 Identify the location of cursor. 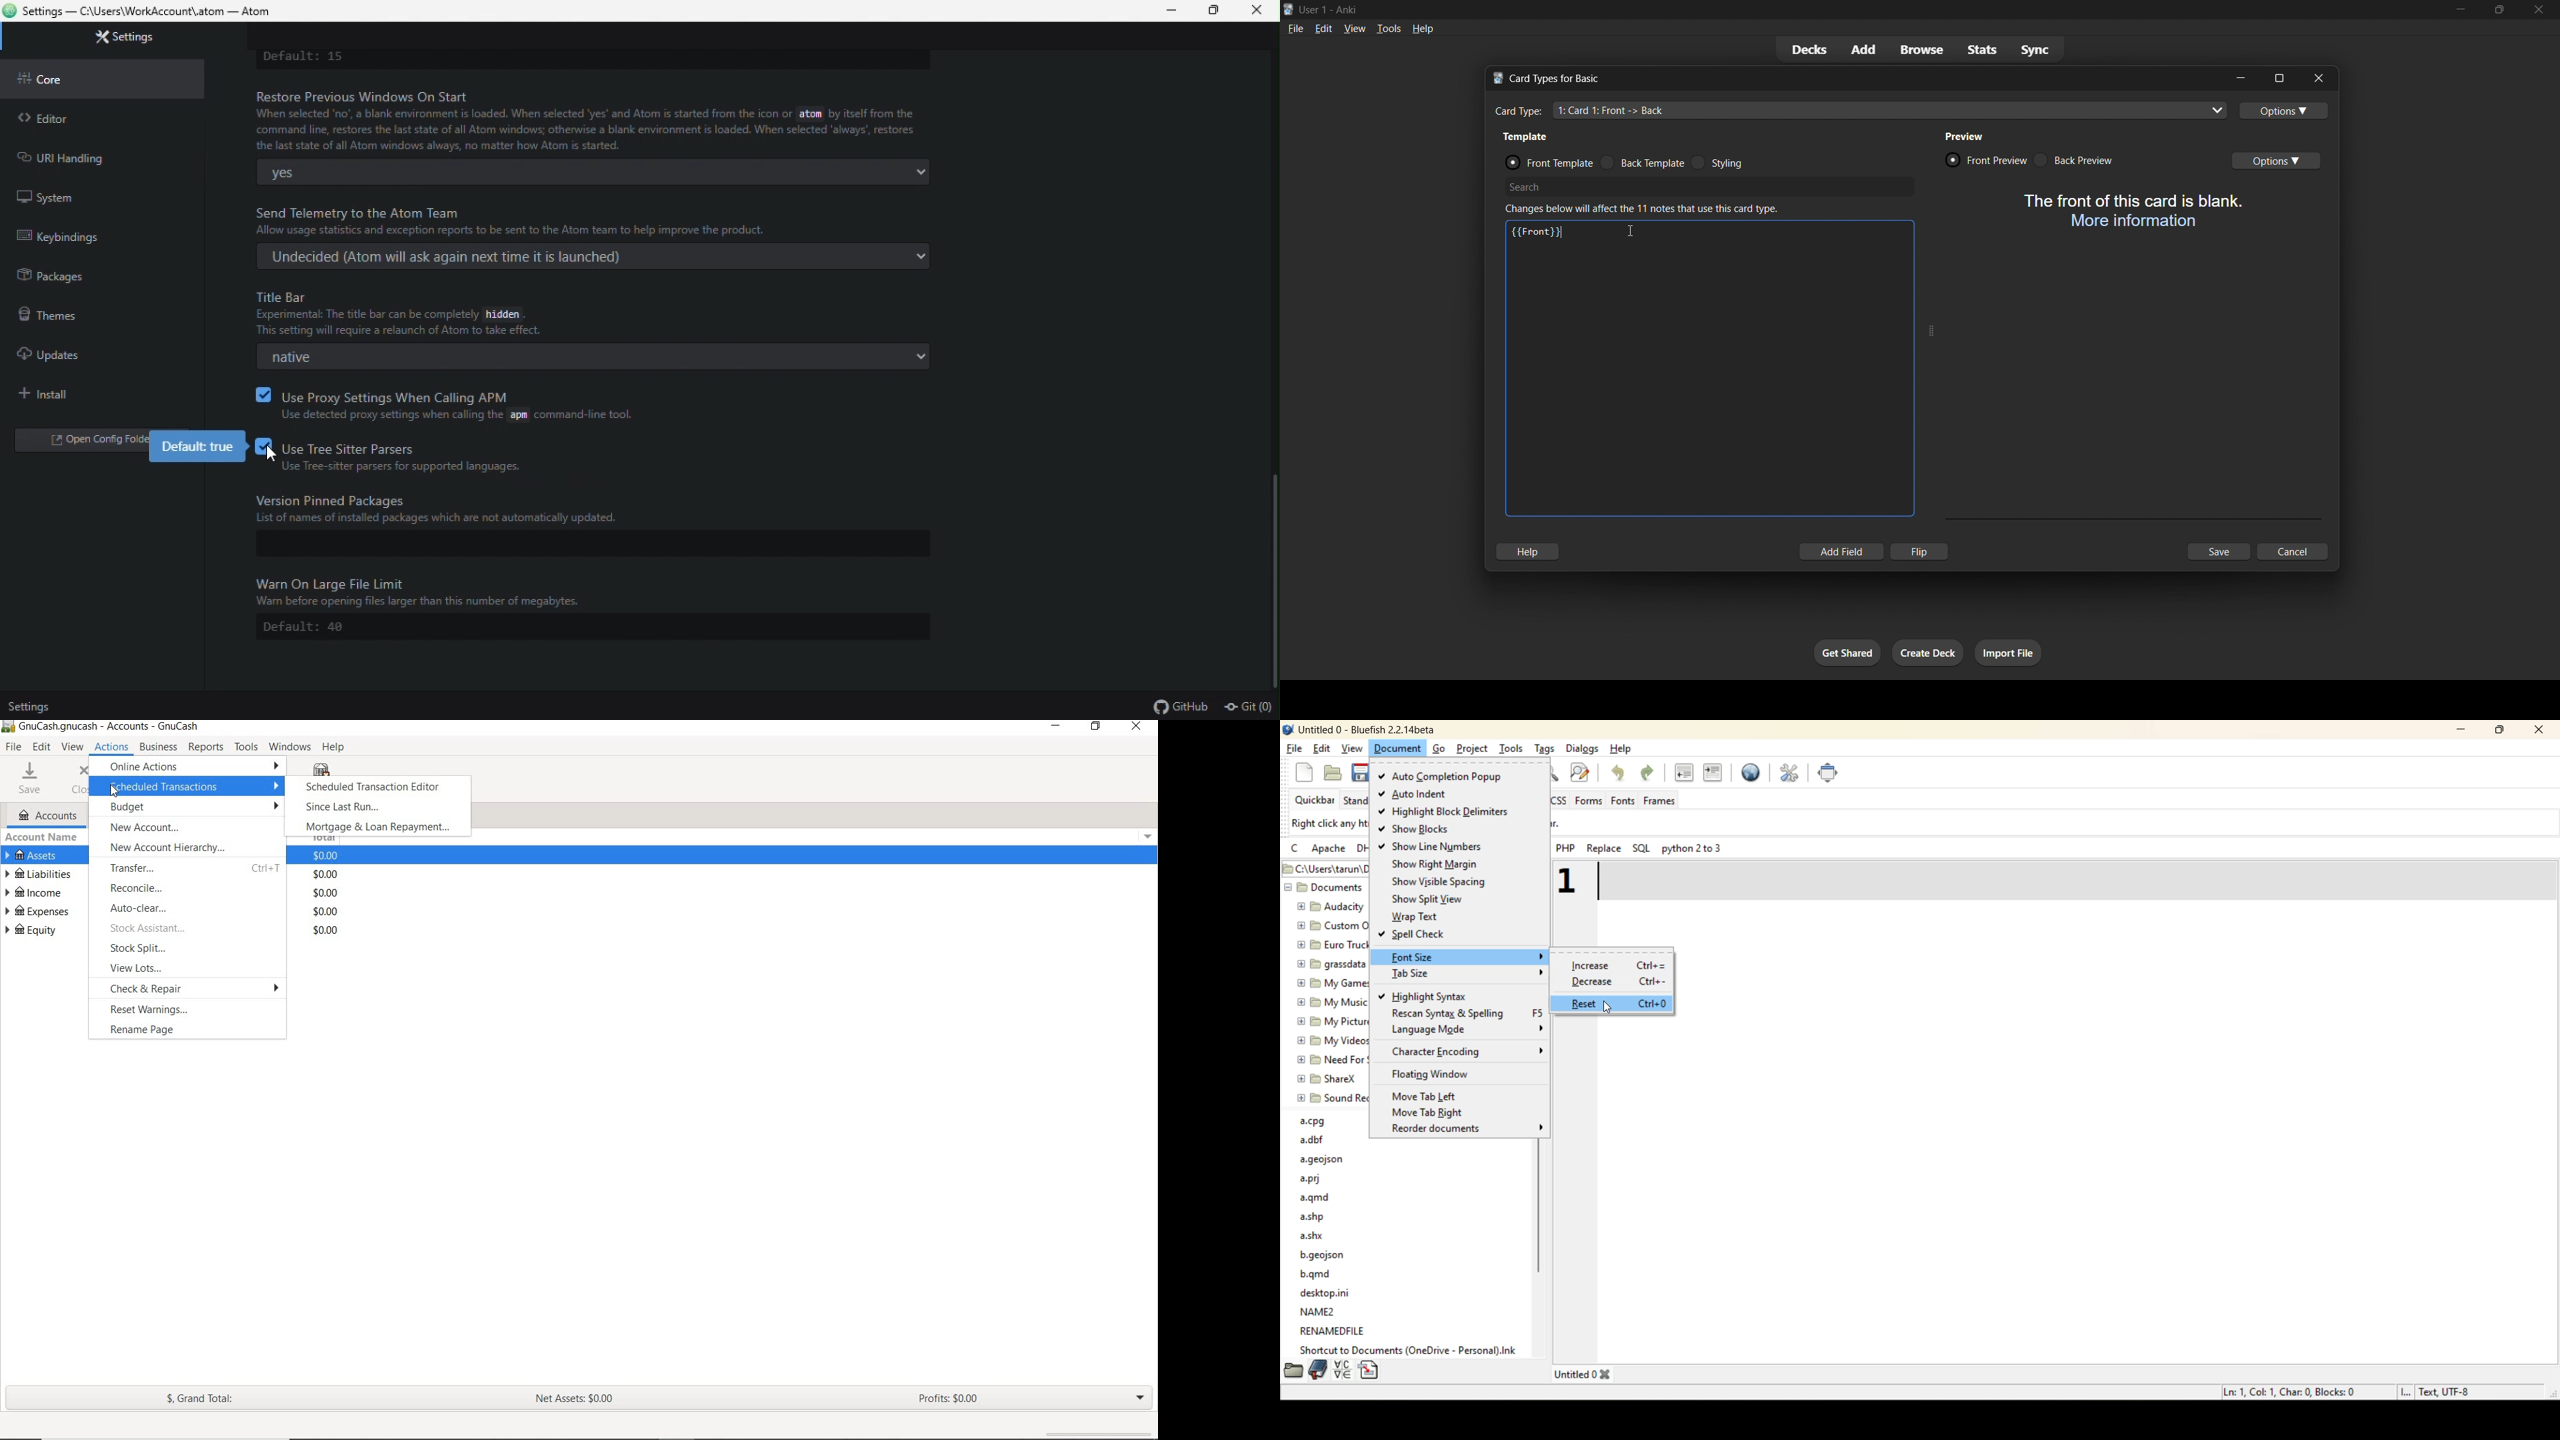
(1609, 1009).